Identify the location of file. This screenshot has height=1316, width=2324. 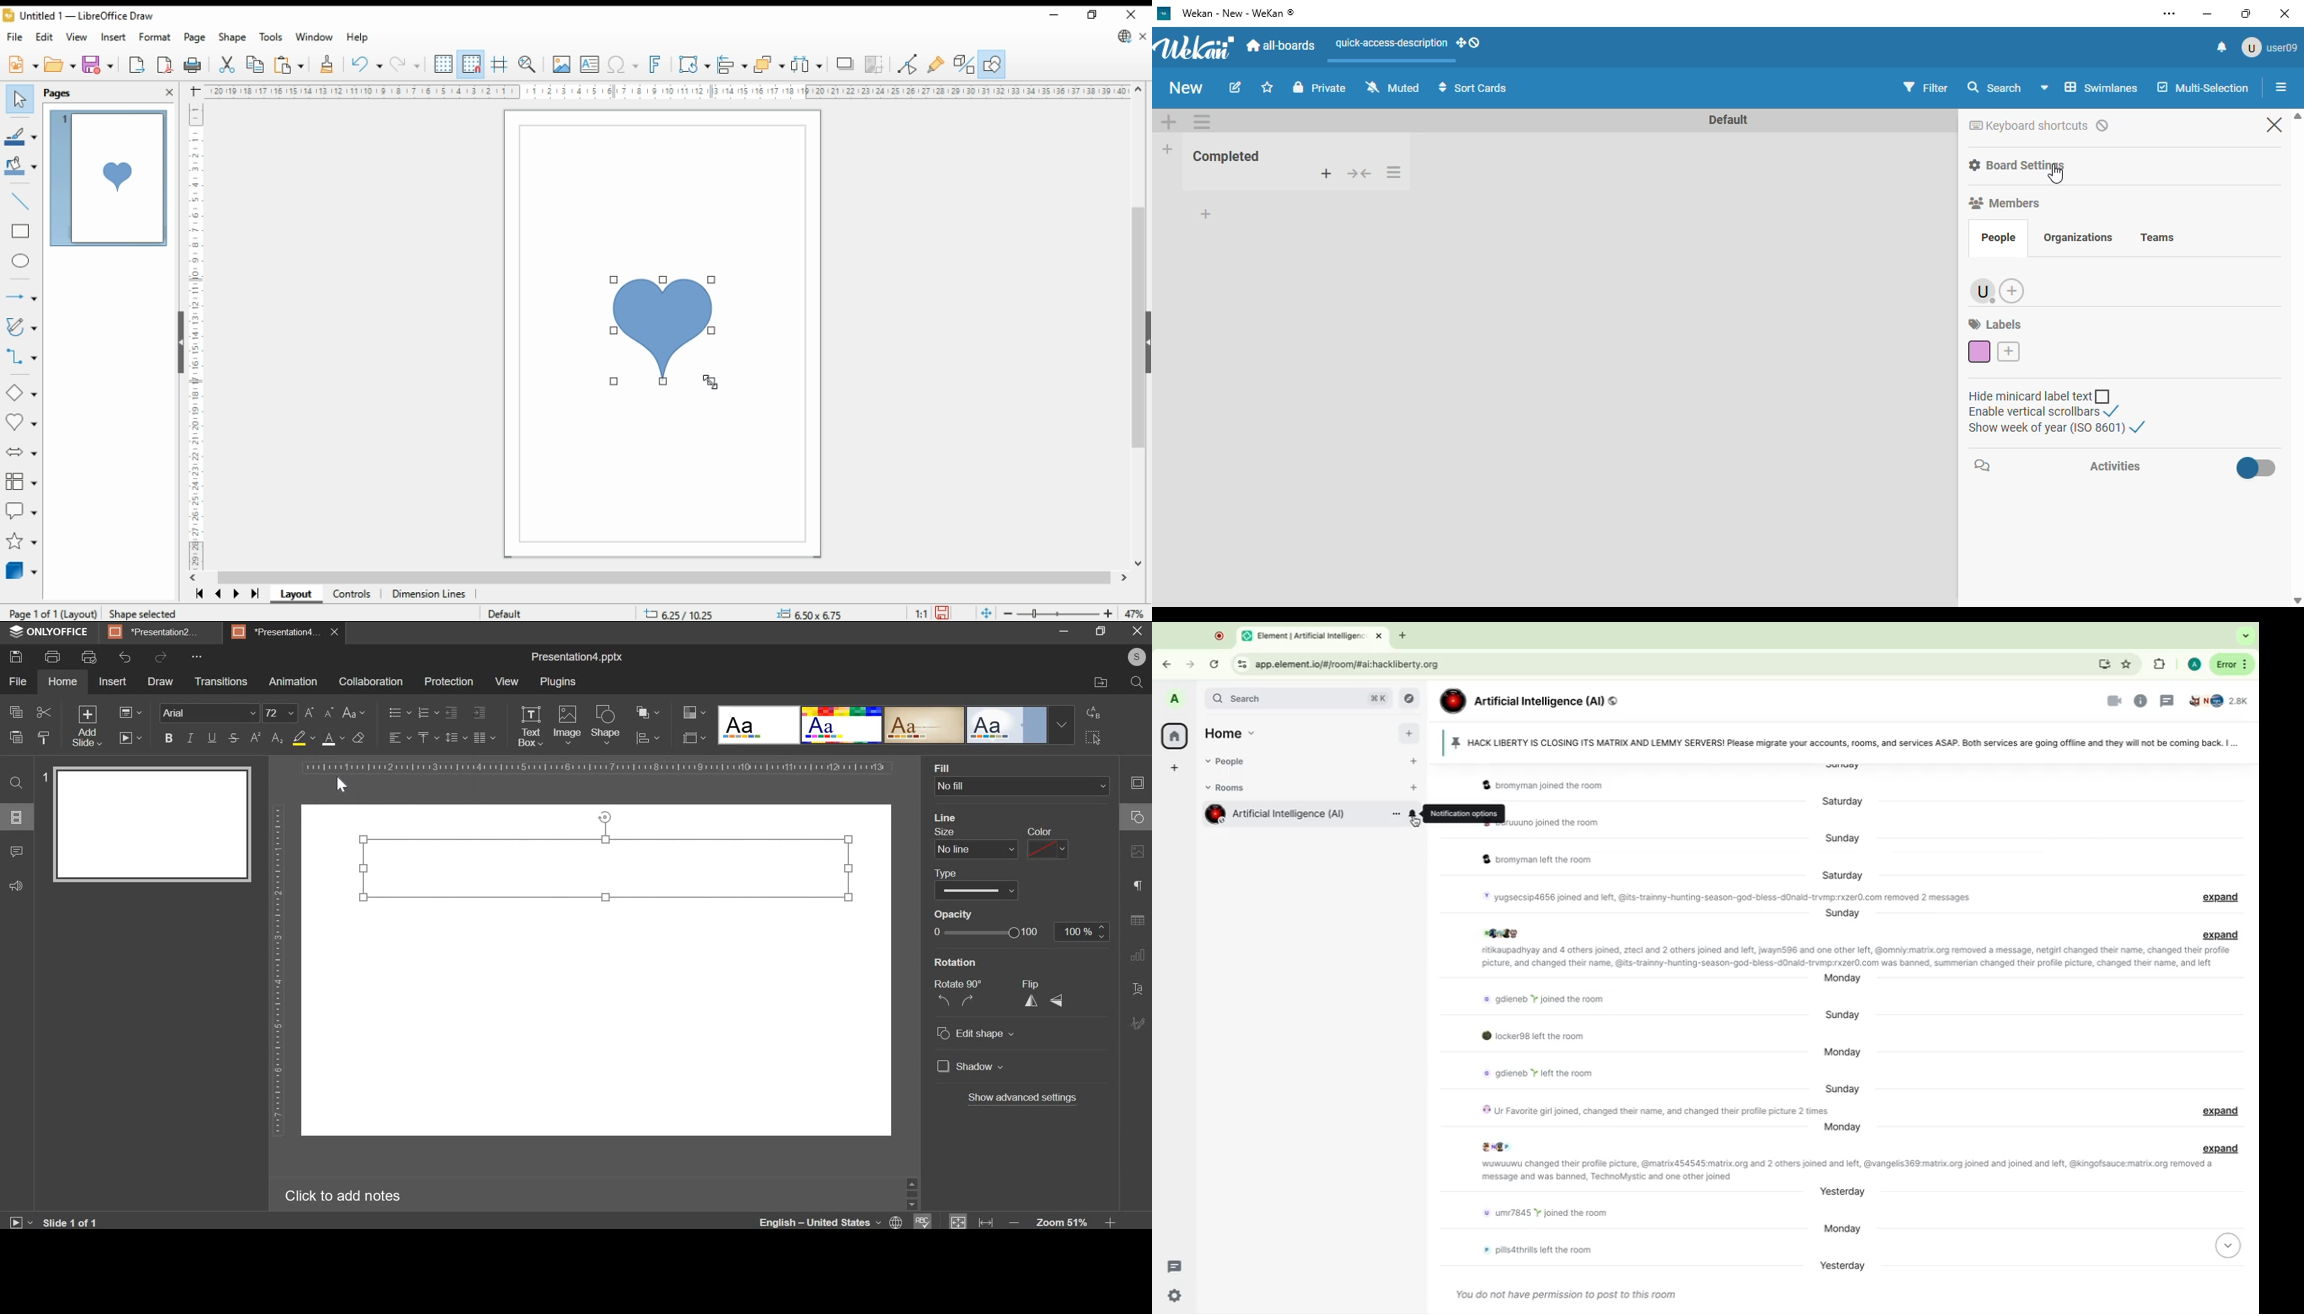
(17, 682).